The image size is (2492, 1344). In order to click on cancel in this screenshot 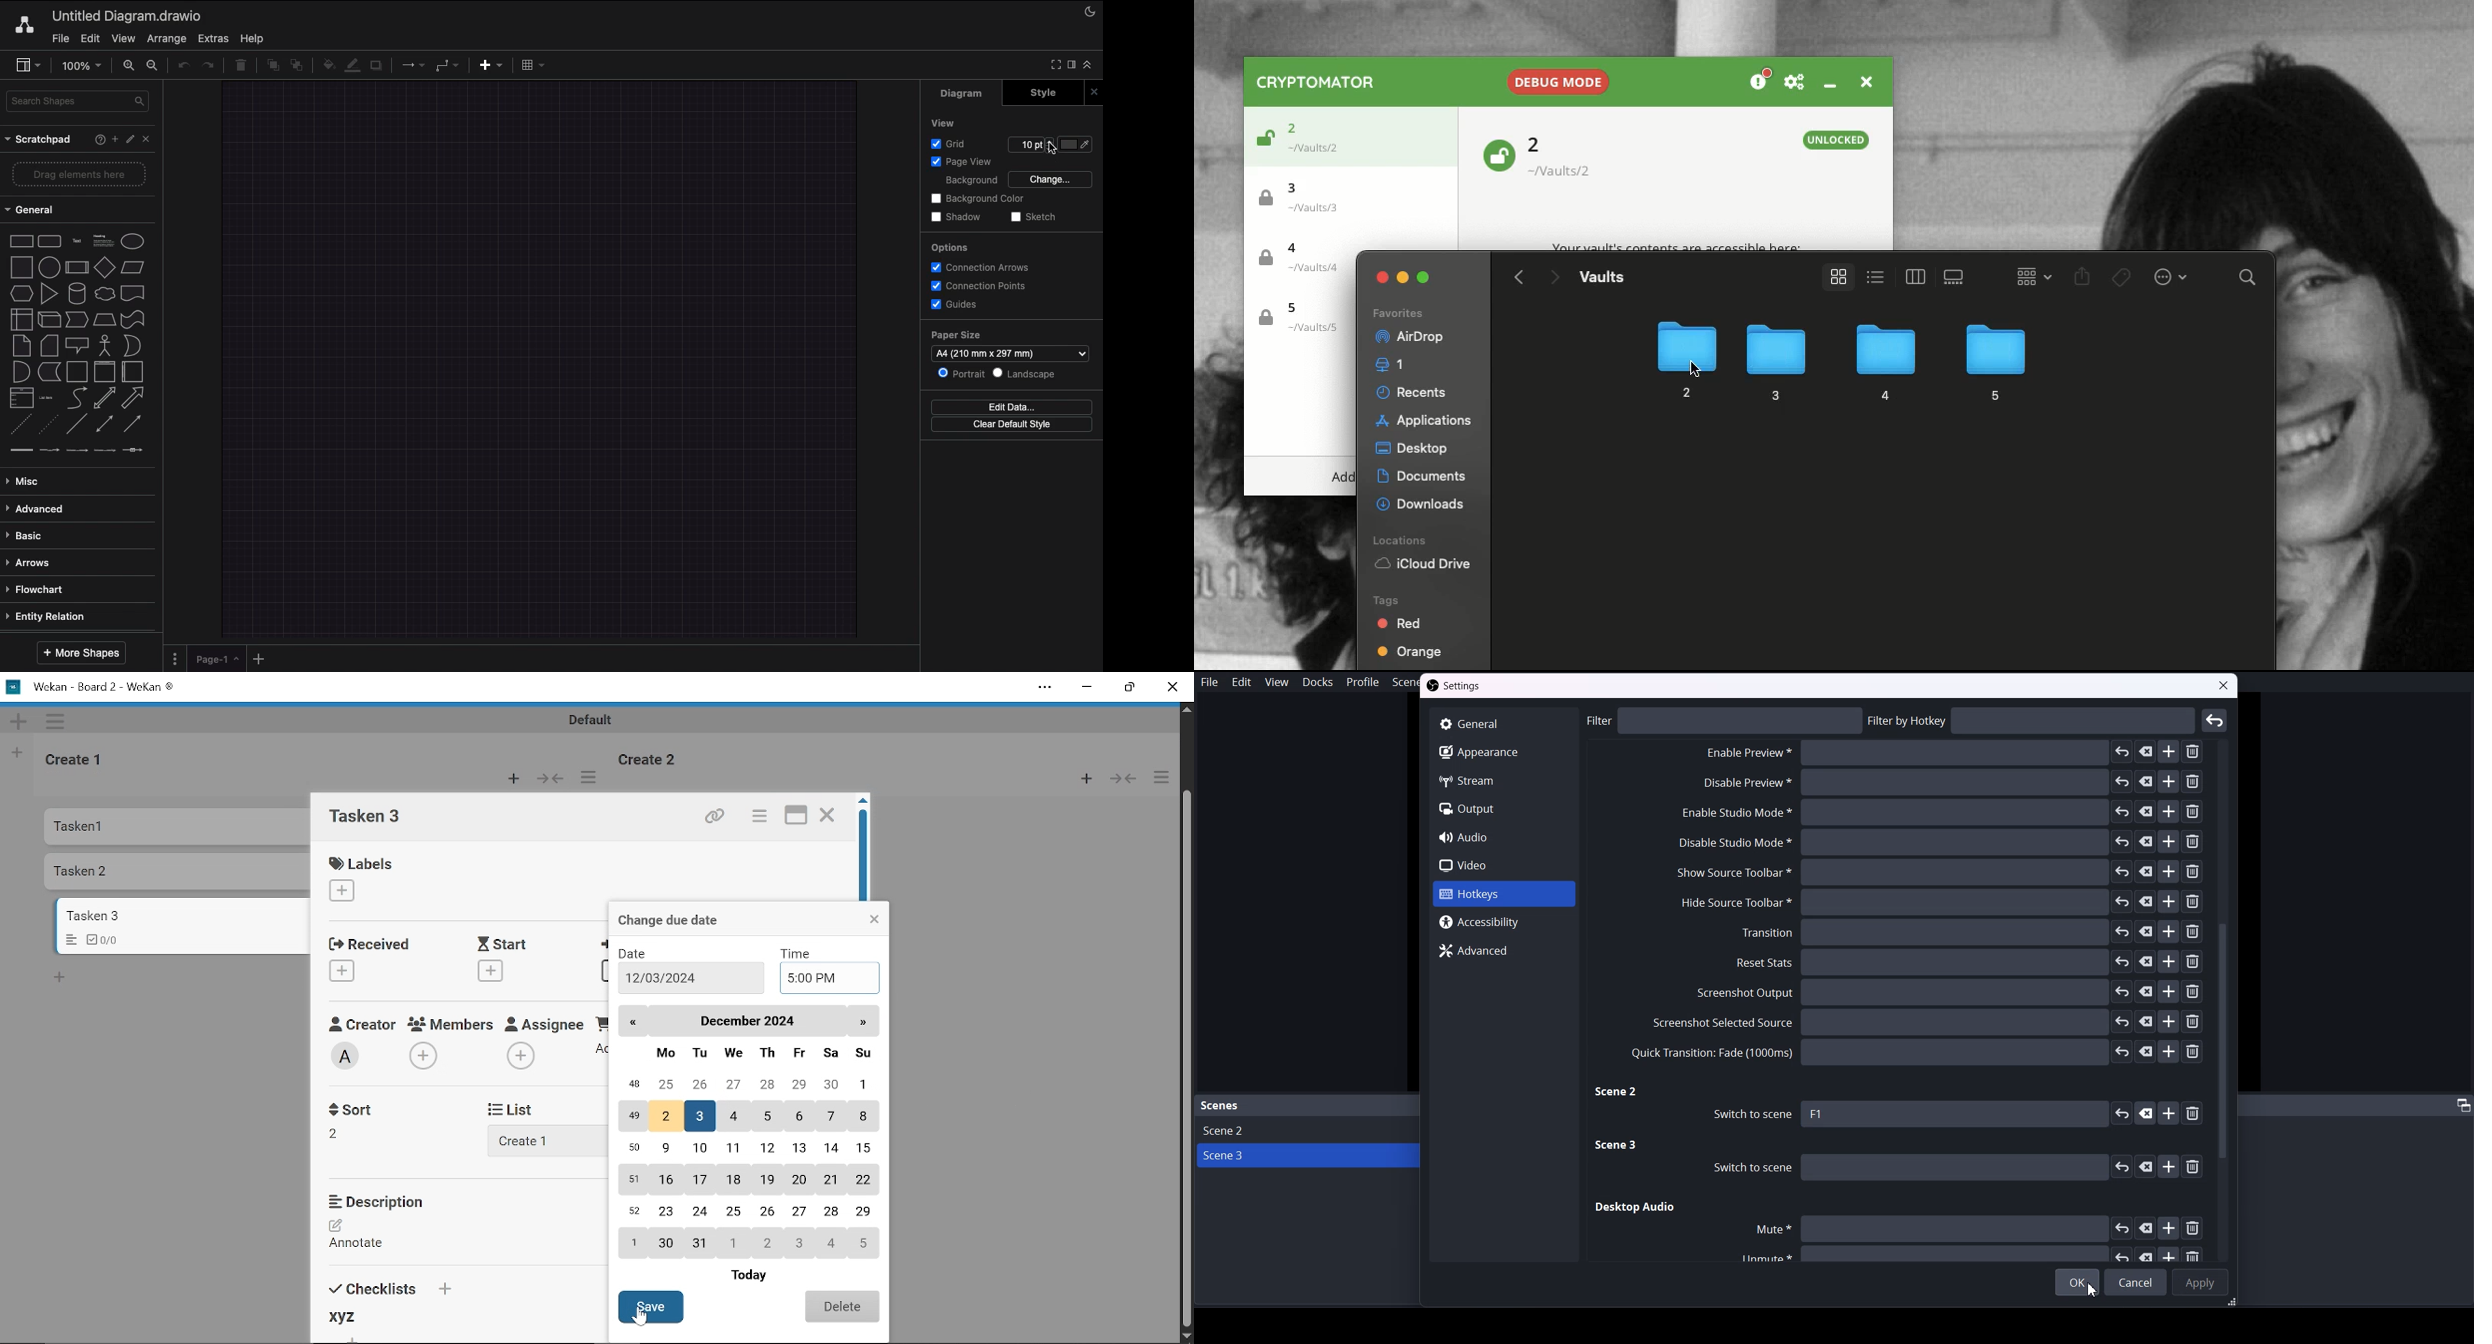, I will do `click(2145, 1113)`.